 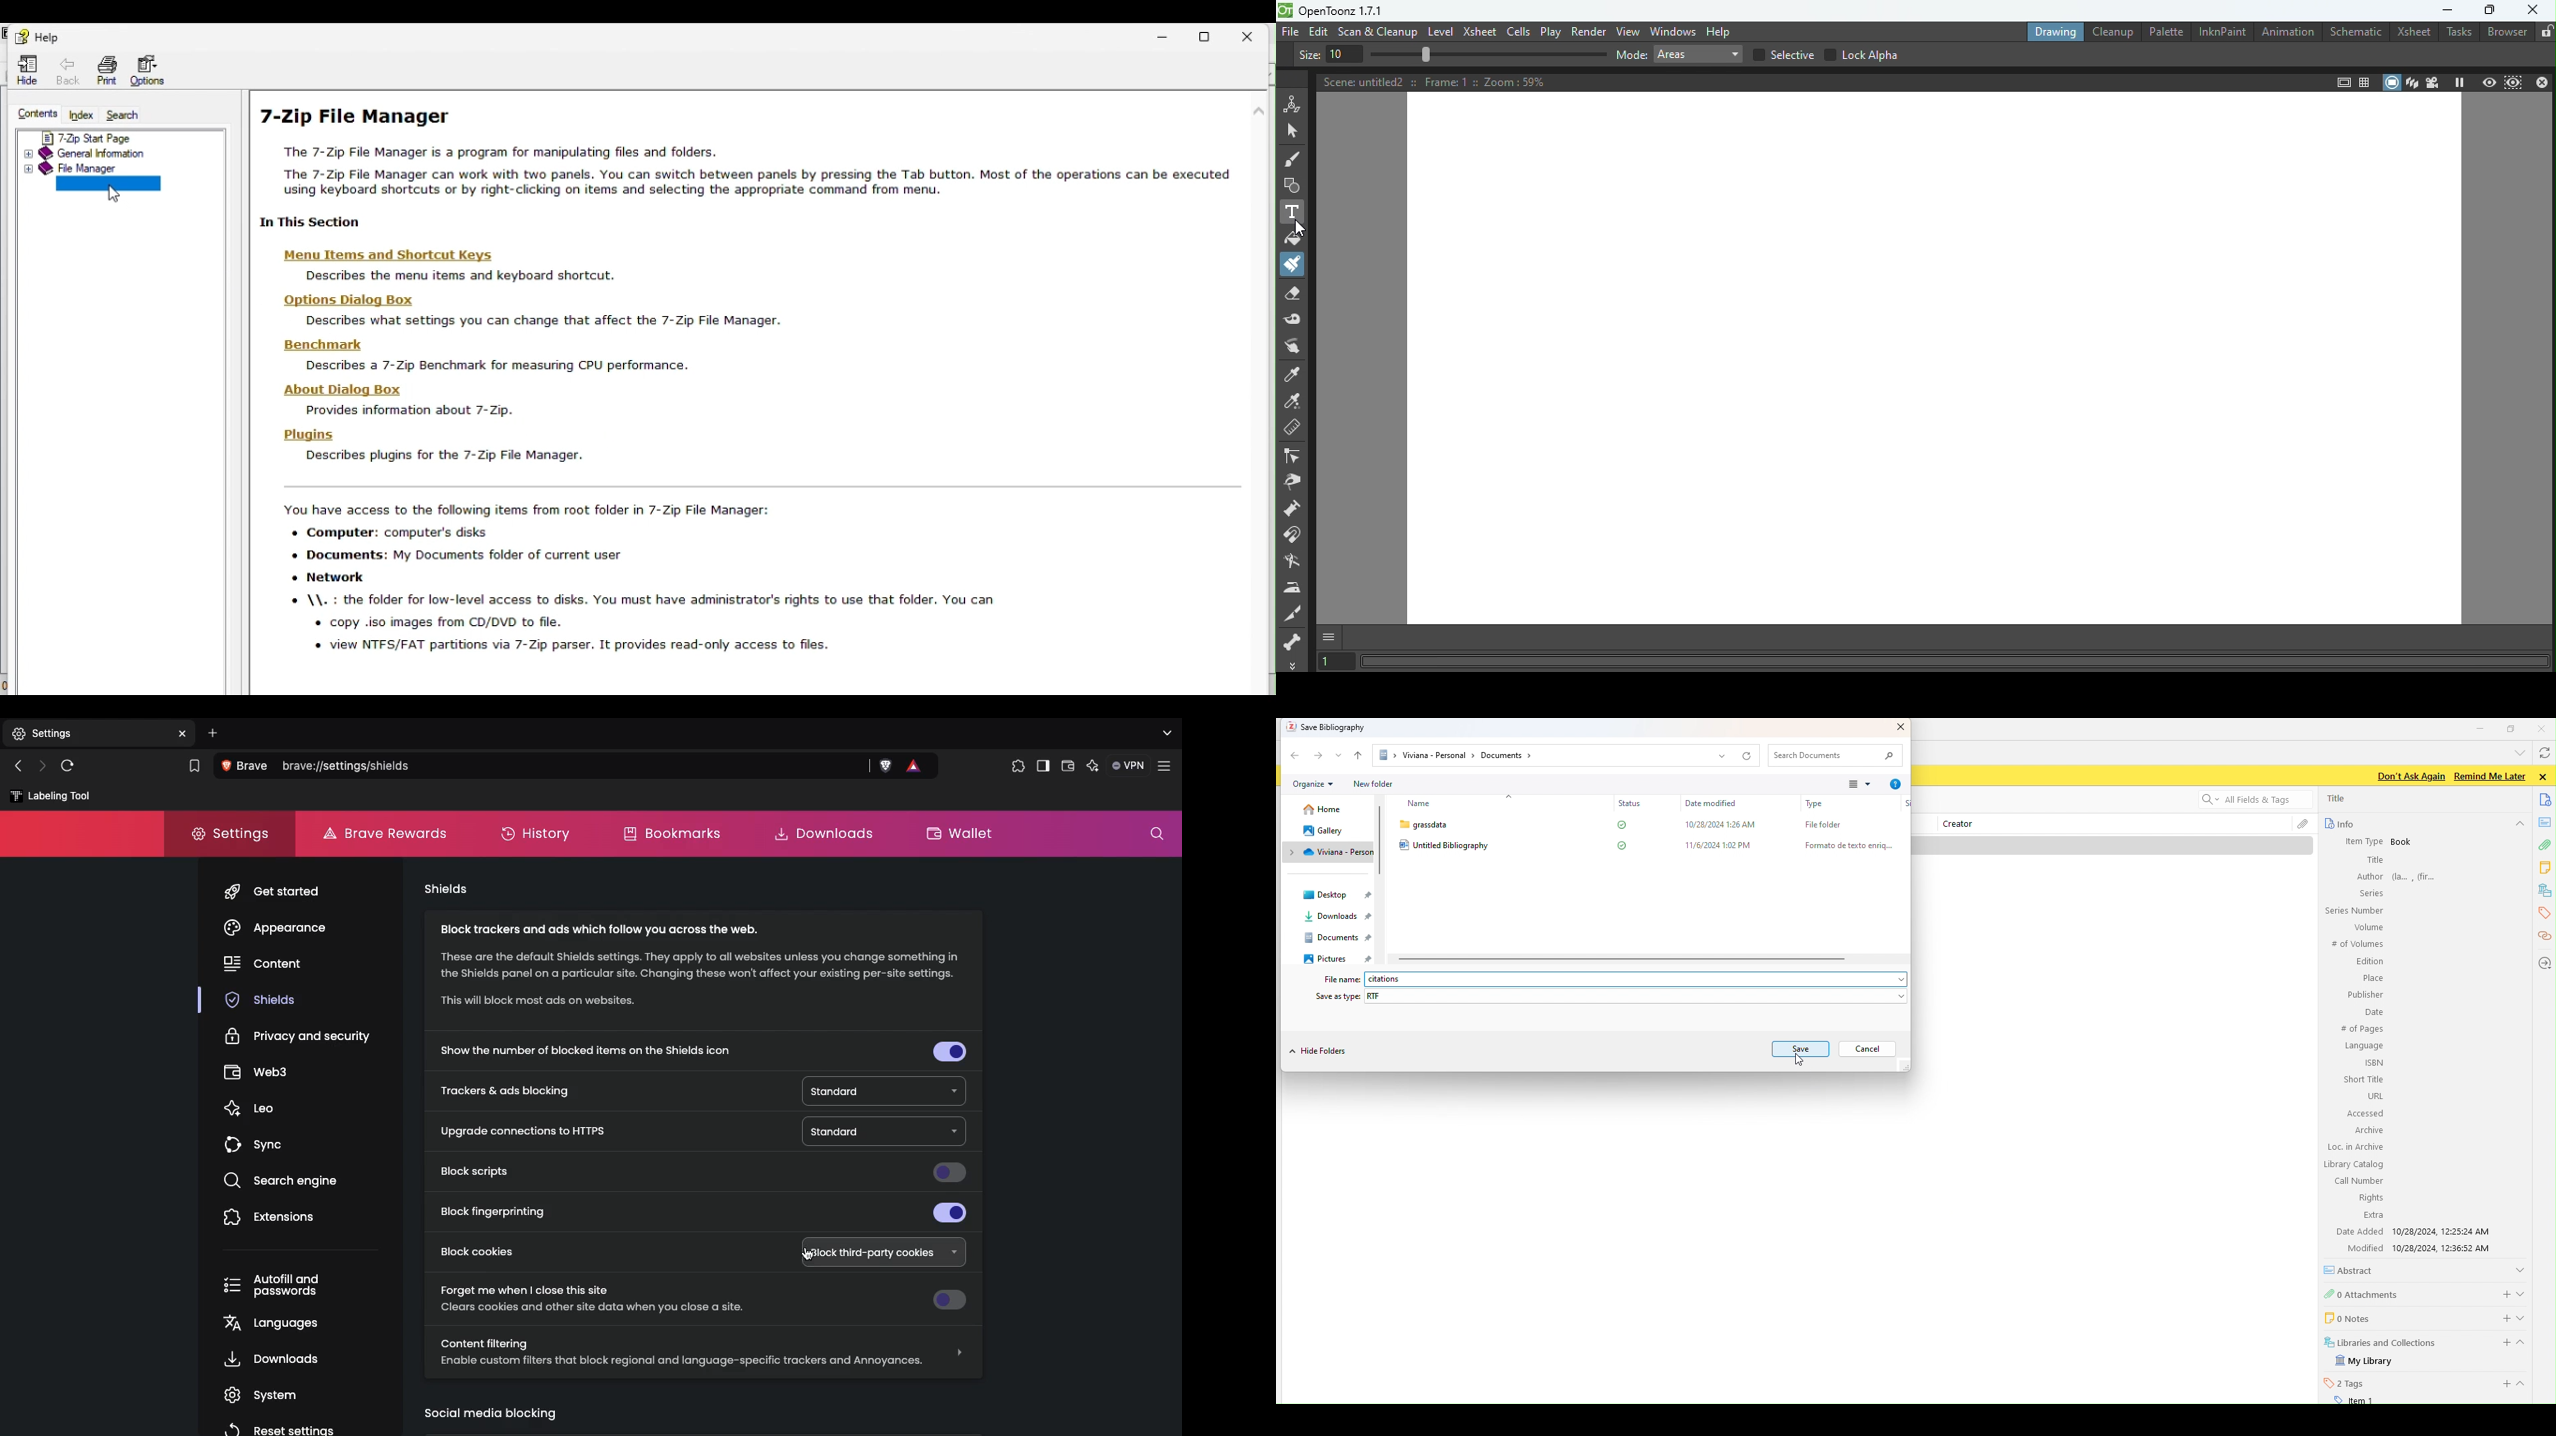 I want to click on next, so click(x=1319, y=757).